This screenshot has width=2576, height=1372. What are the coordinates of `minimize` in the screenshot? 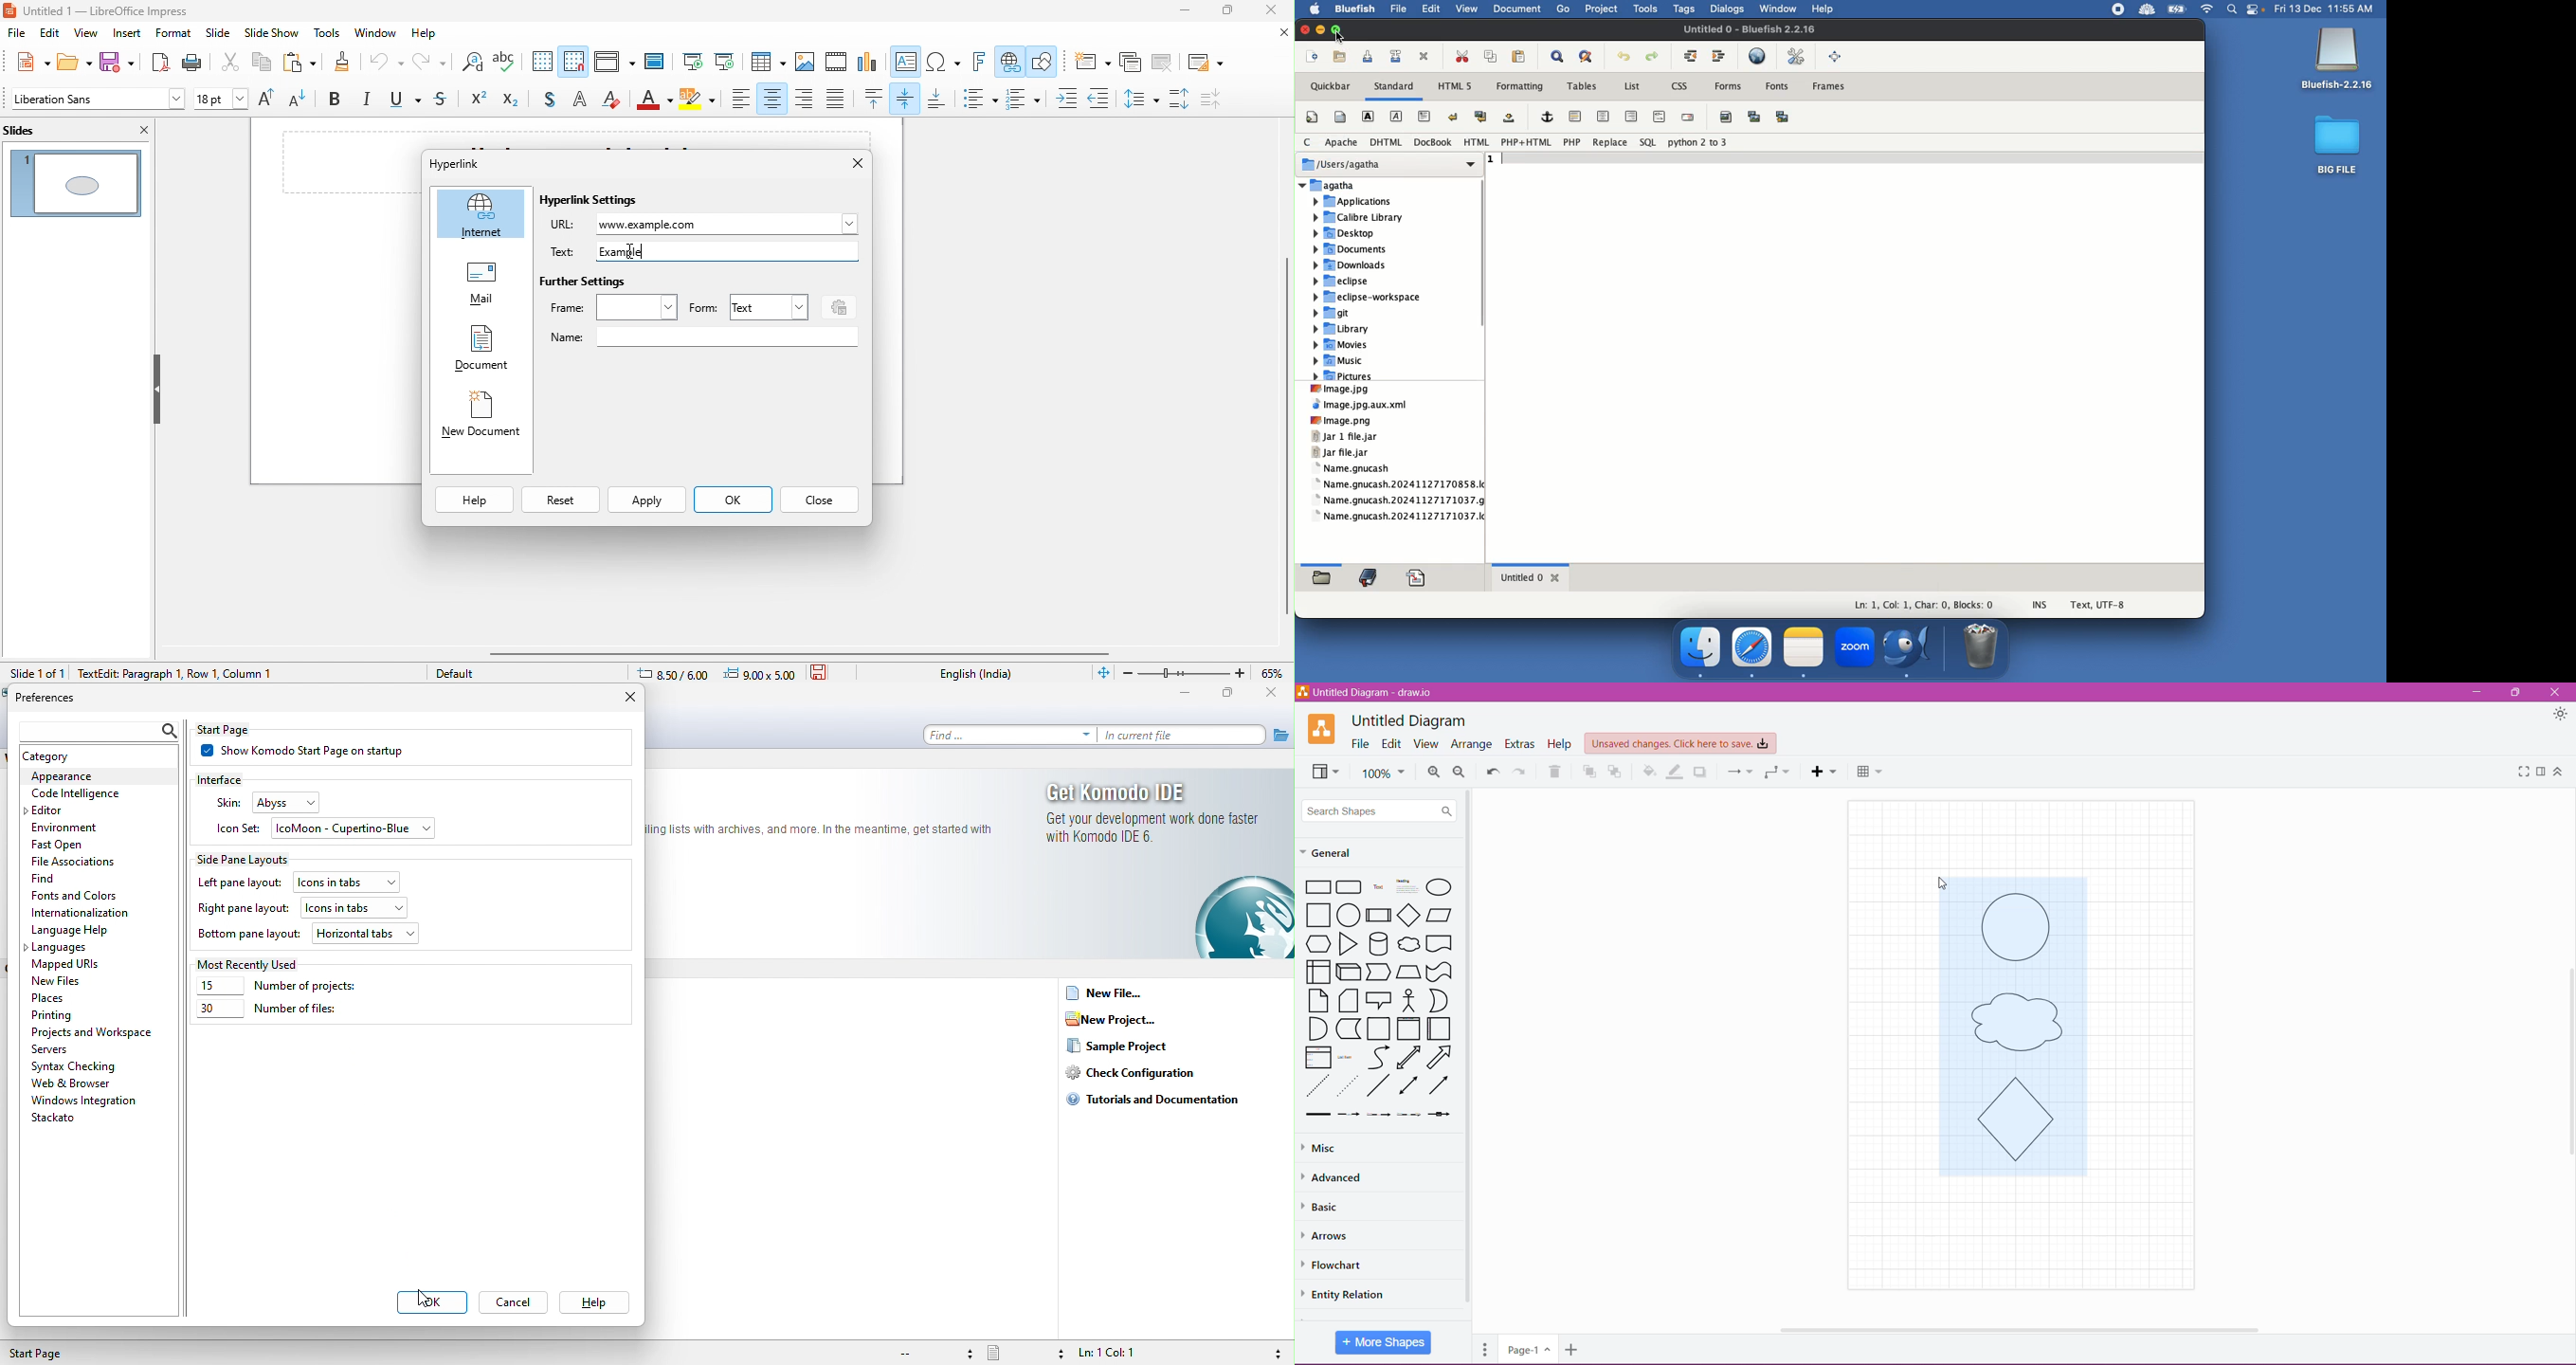 It's located at (1189, 694).